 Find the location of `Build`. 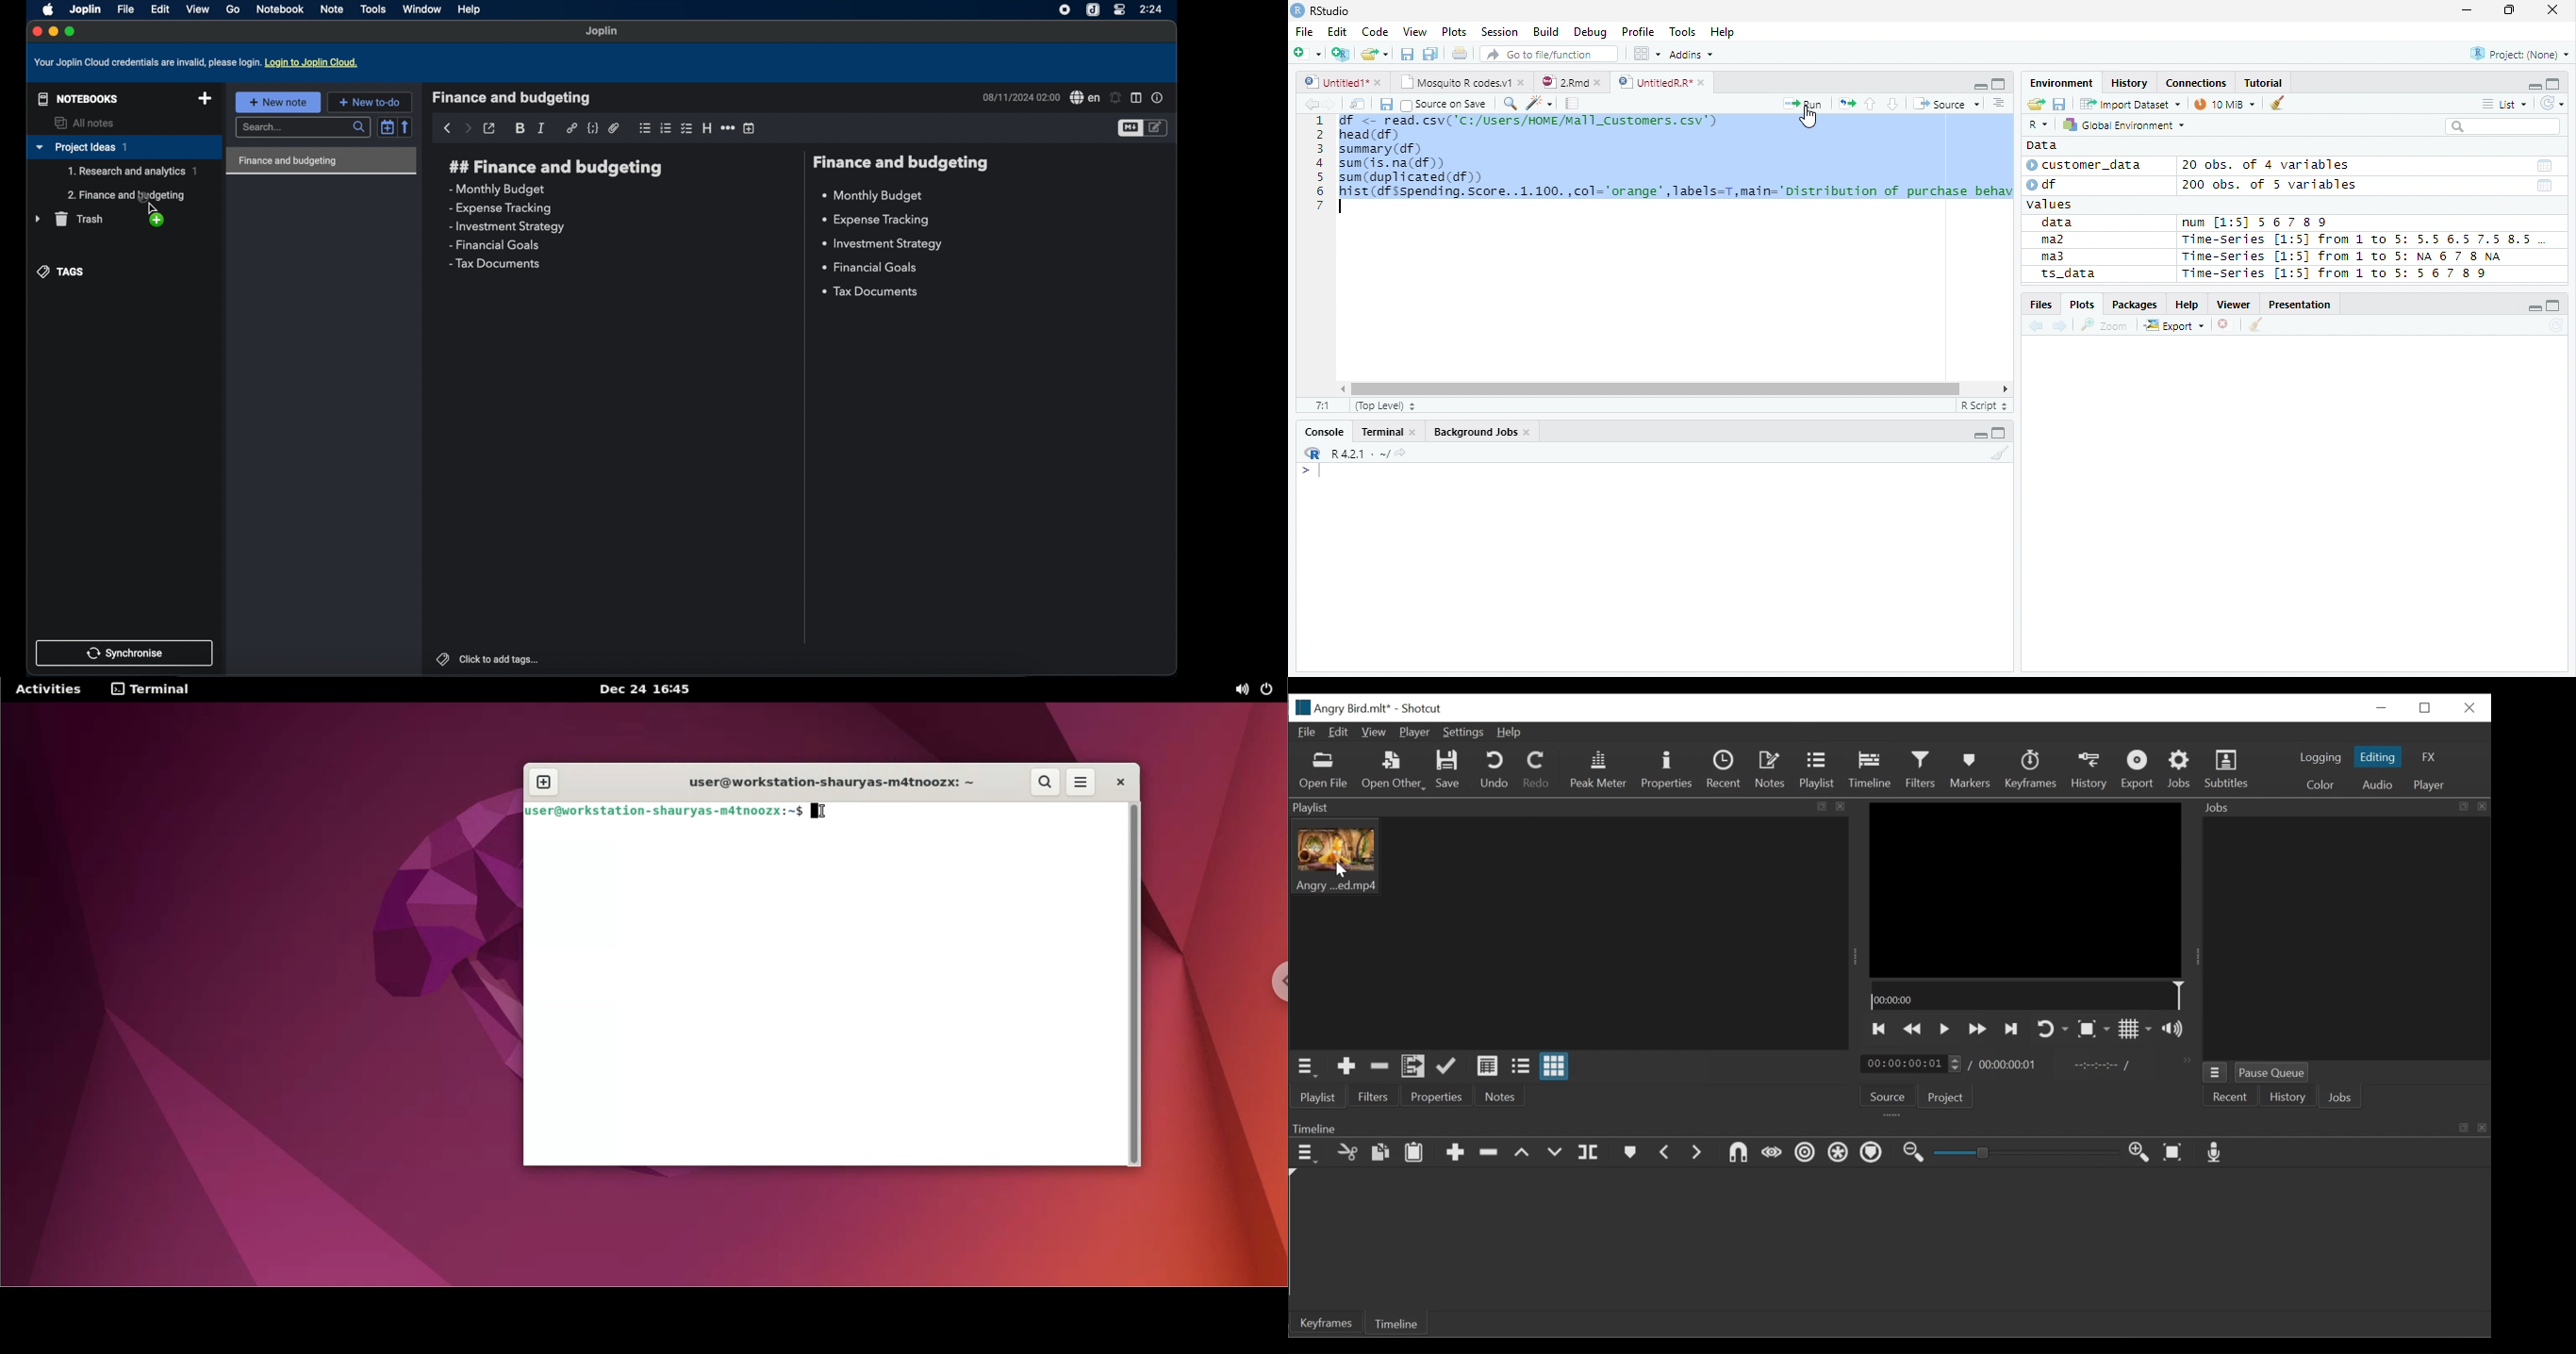

Build is located at coordinates (1548, 33).